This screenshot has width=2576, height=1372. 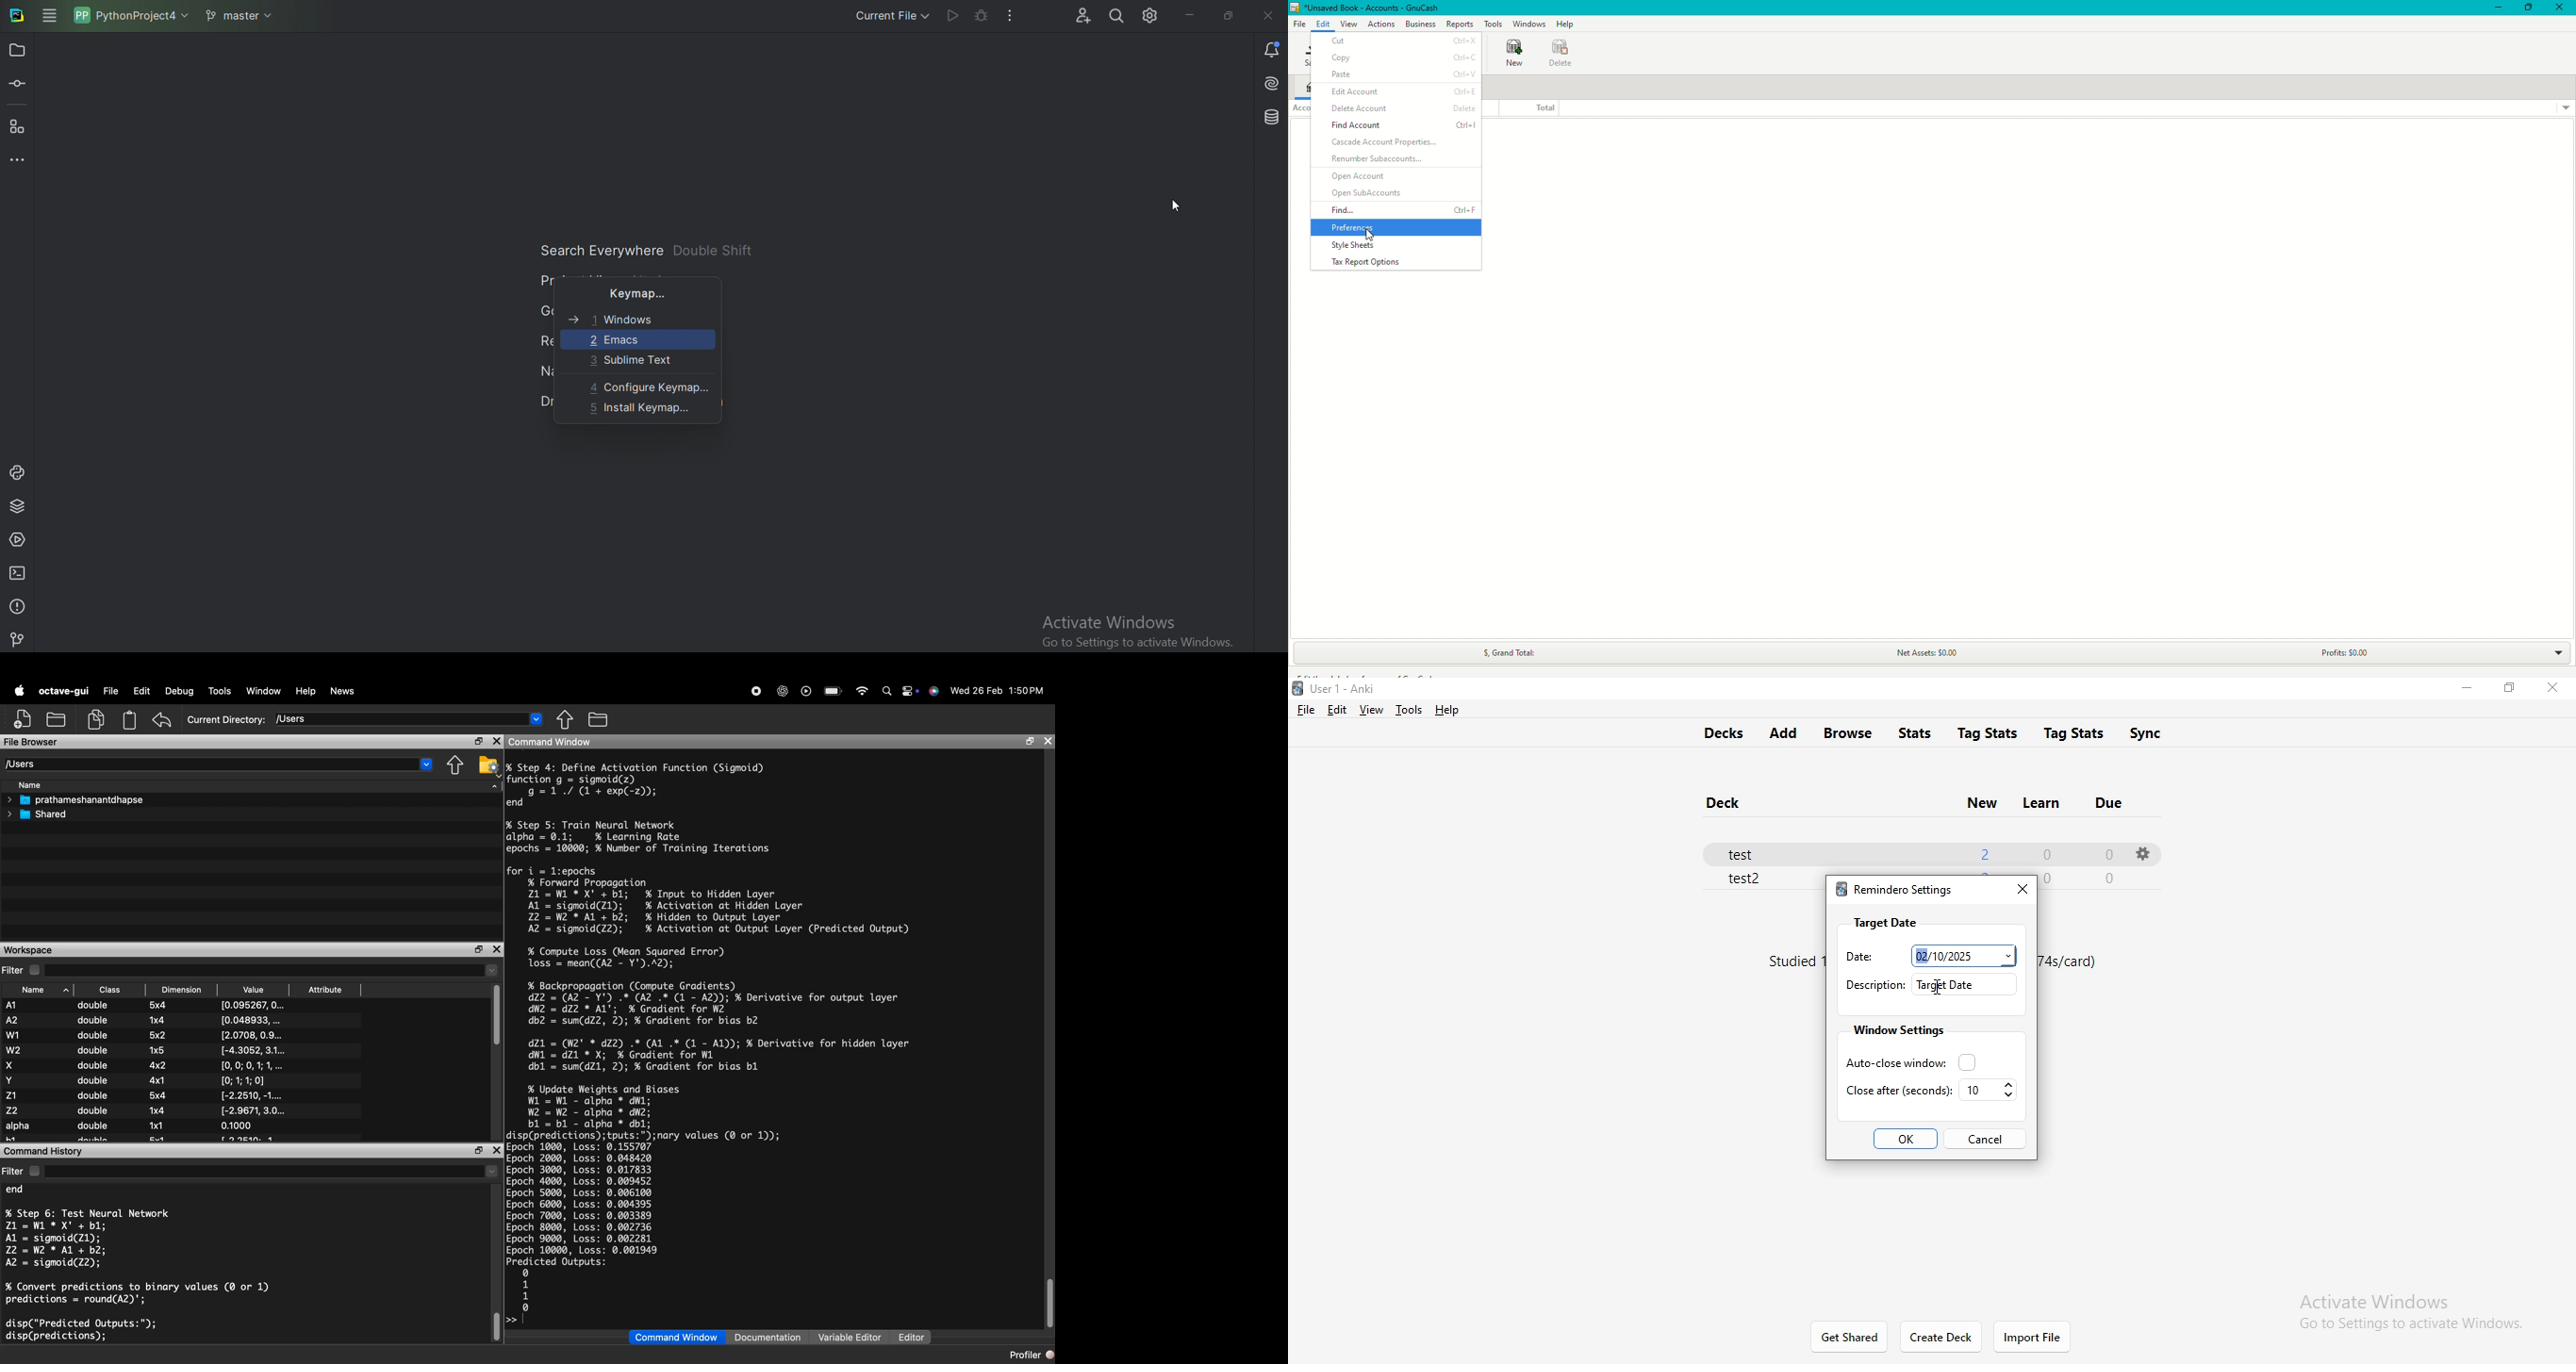 What do you see at coordinates (180, 691) in the screenshot?
I see `Debug` at bounding box center [180, 691].